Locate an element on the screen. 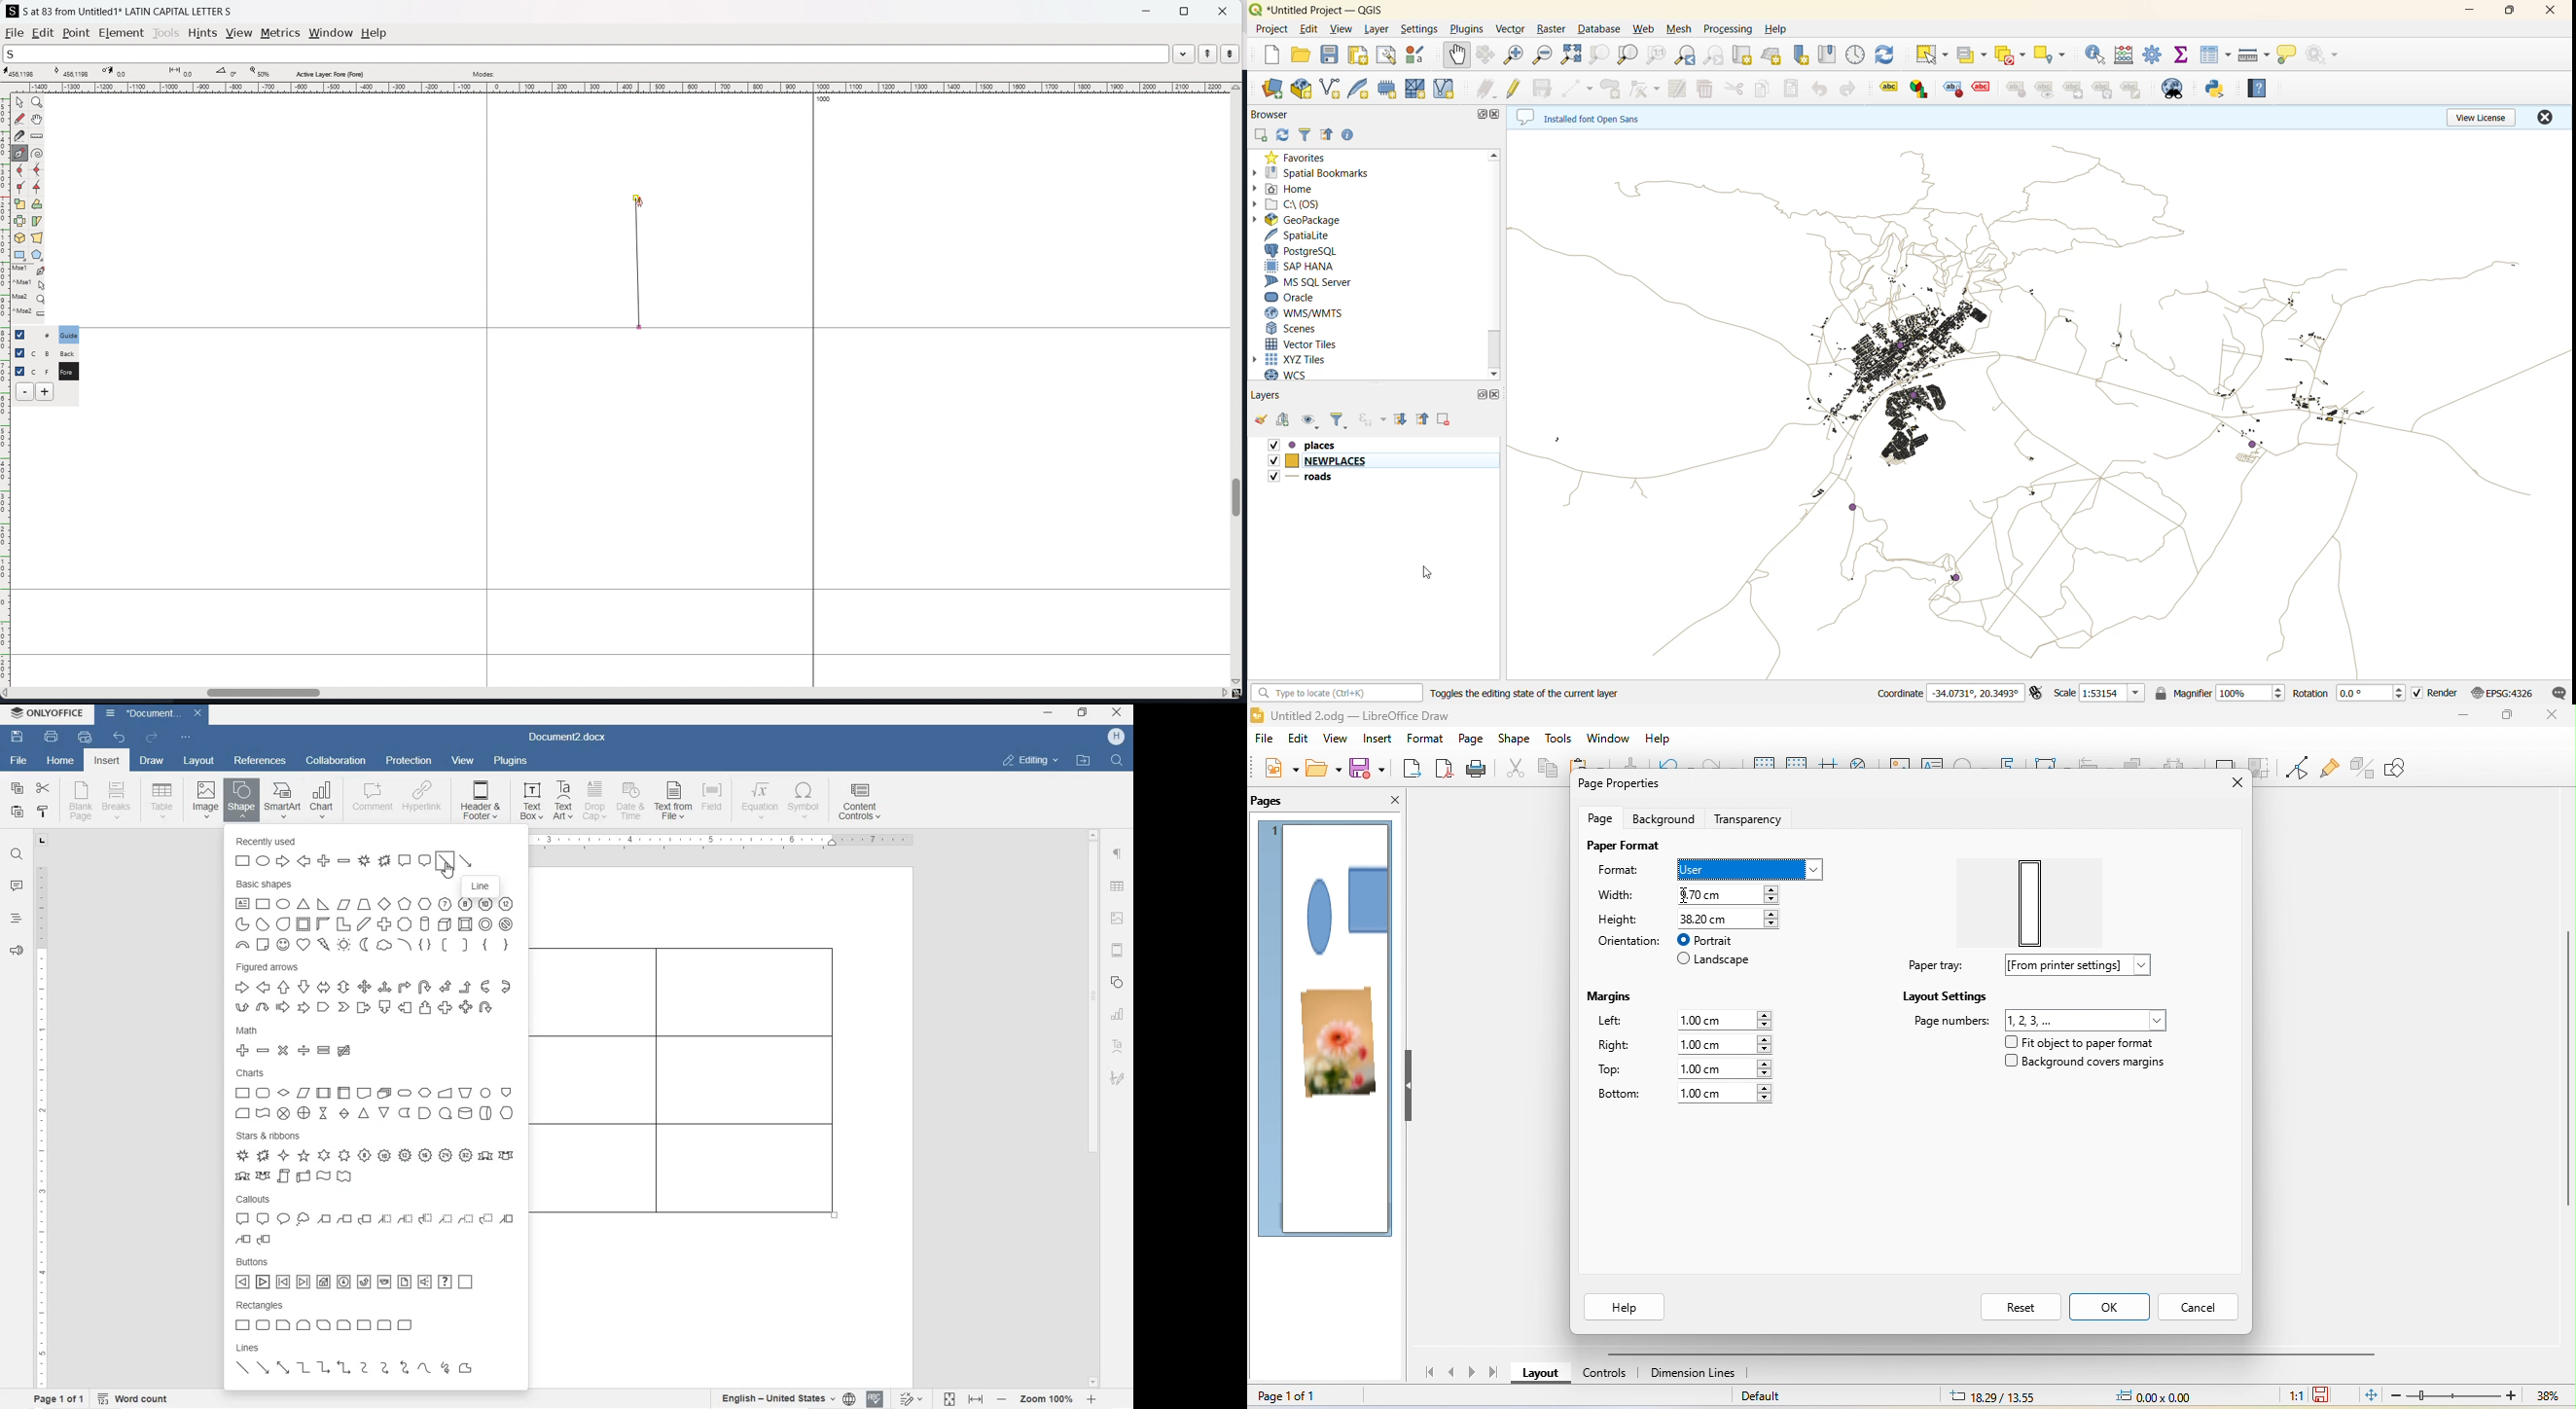 This screenshot has width=2576, height=1428. page 1 is located at coordinates (1276, 830).